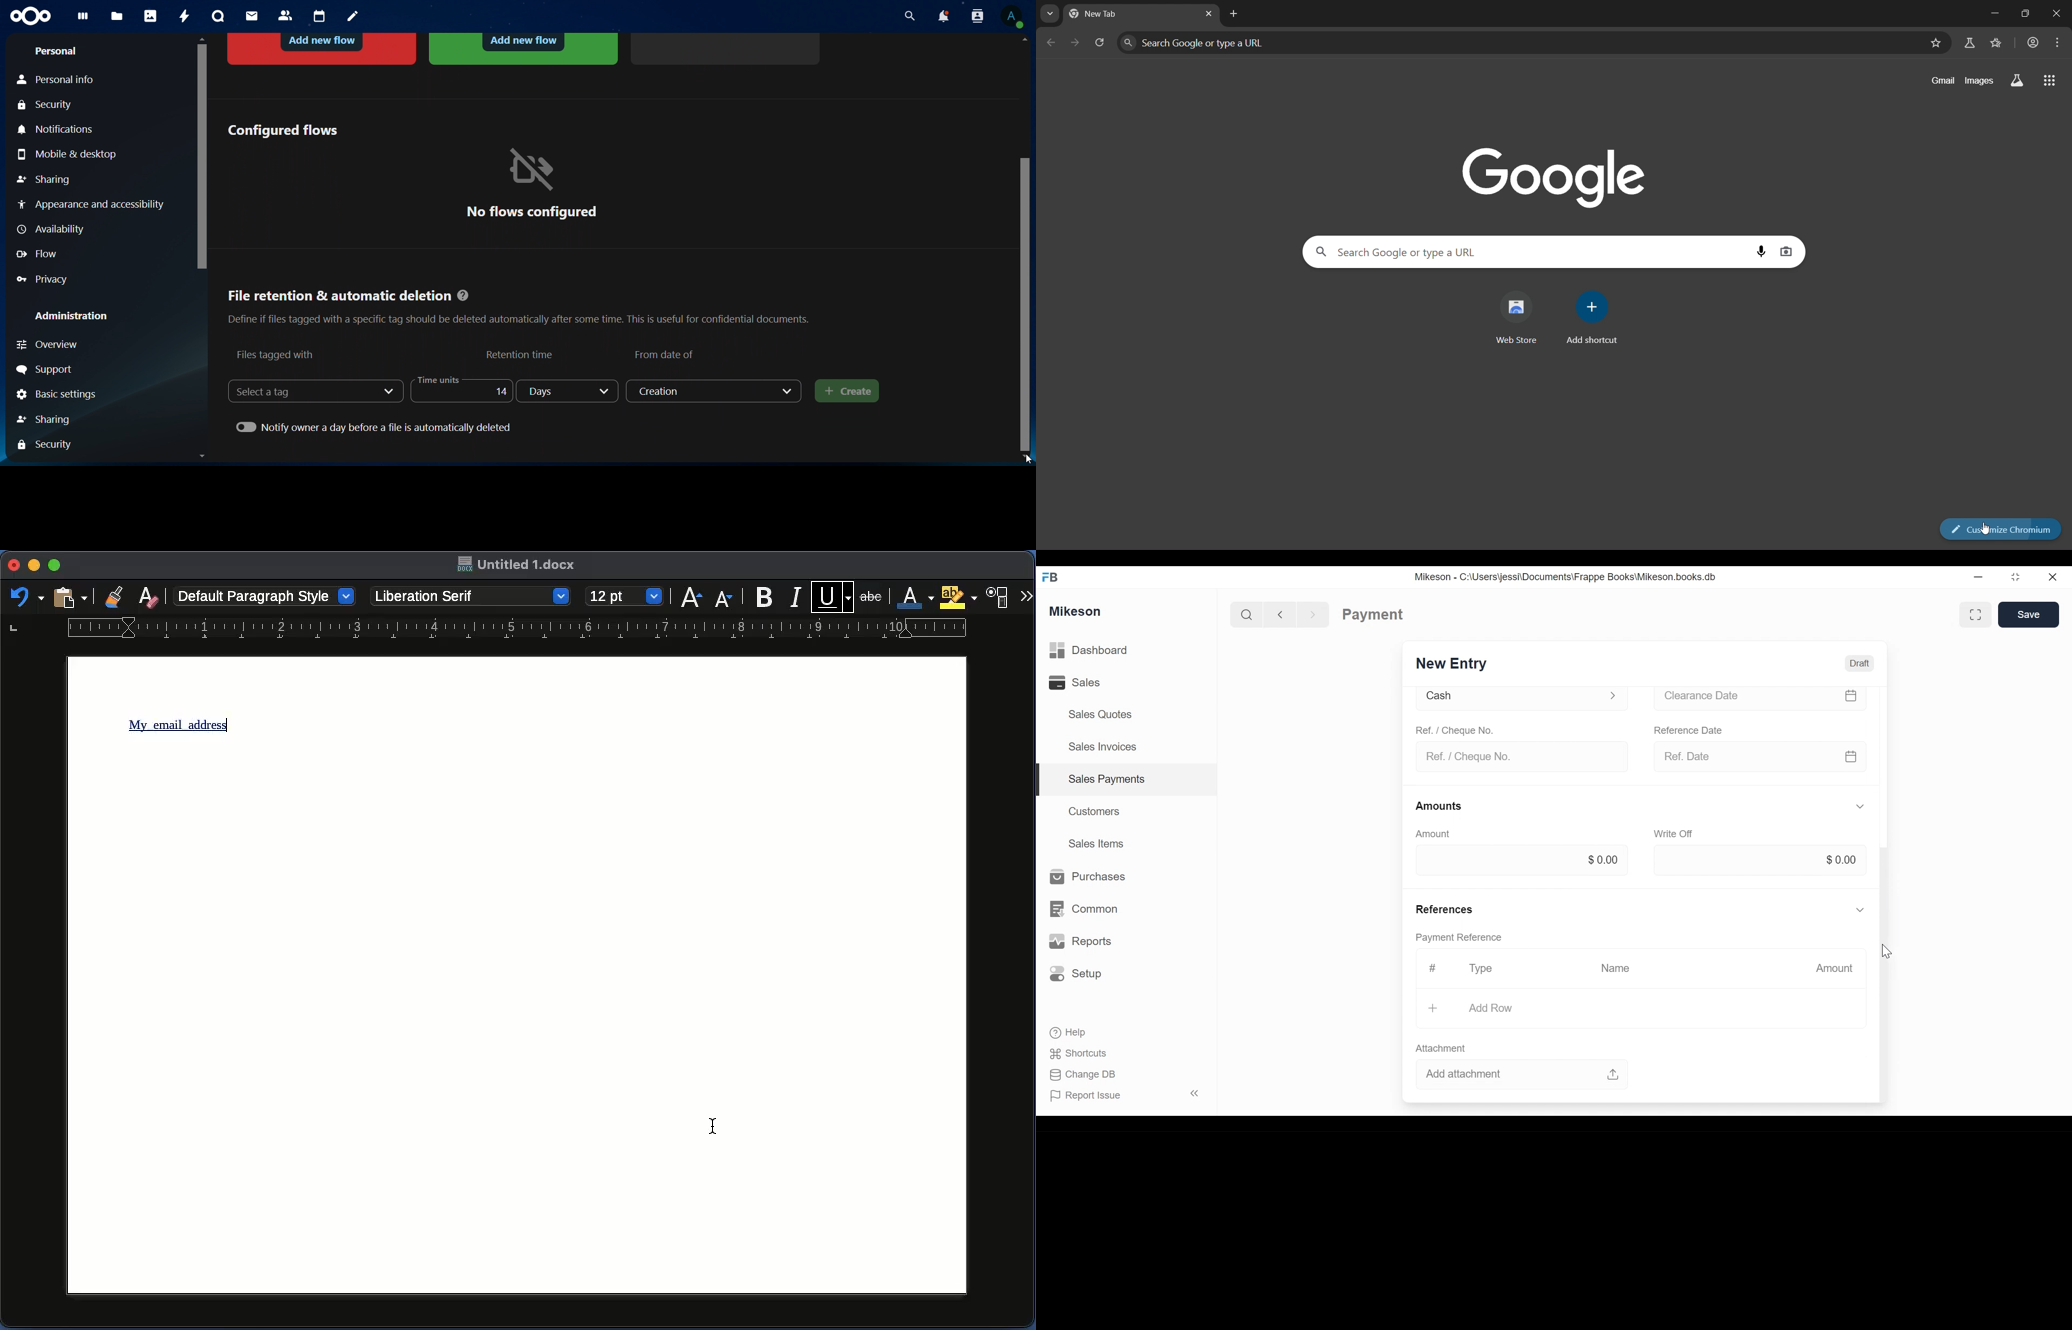  Describe the element at coordinates (84, 19) in the screenshot. I see `dashboard` at that location.